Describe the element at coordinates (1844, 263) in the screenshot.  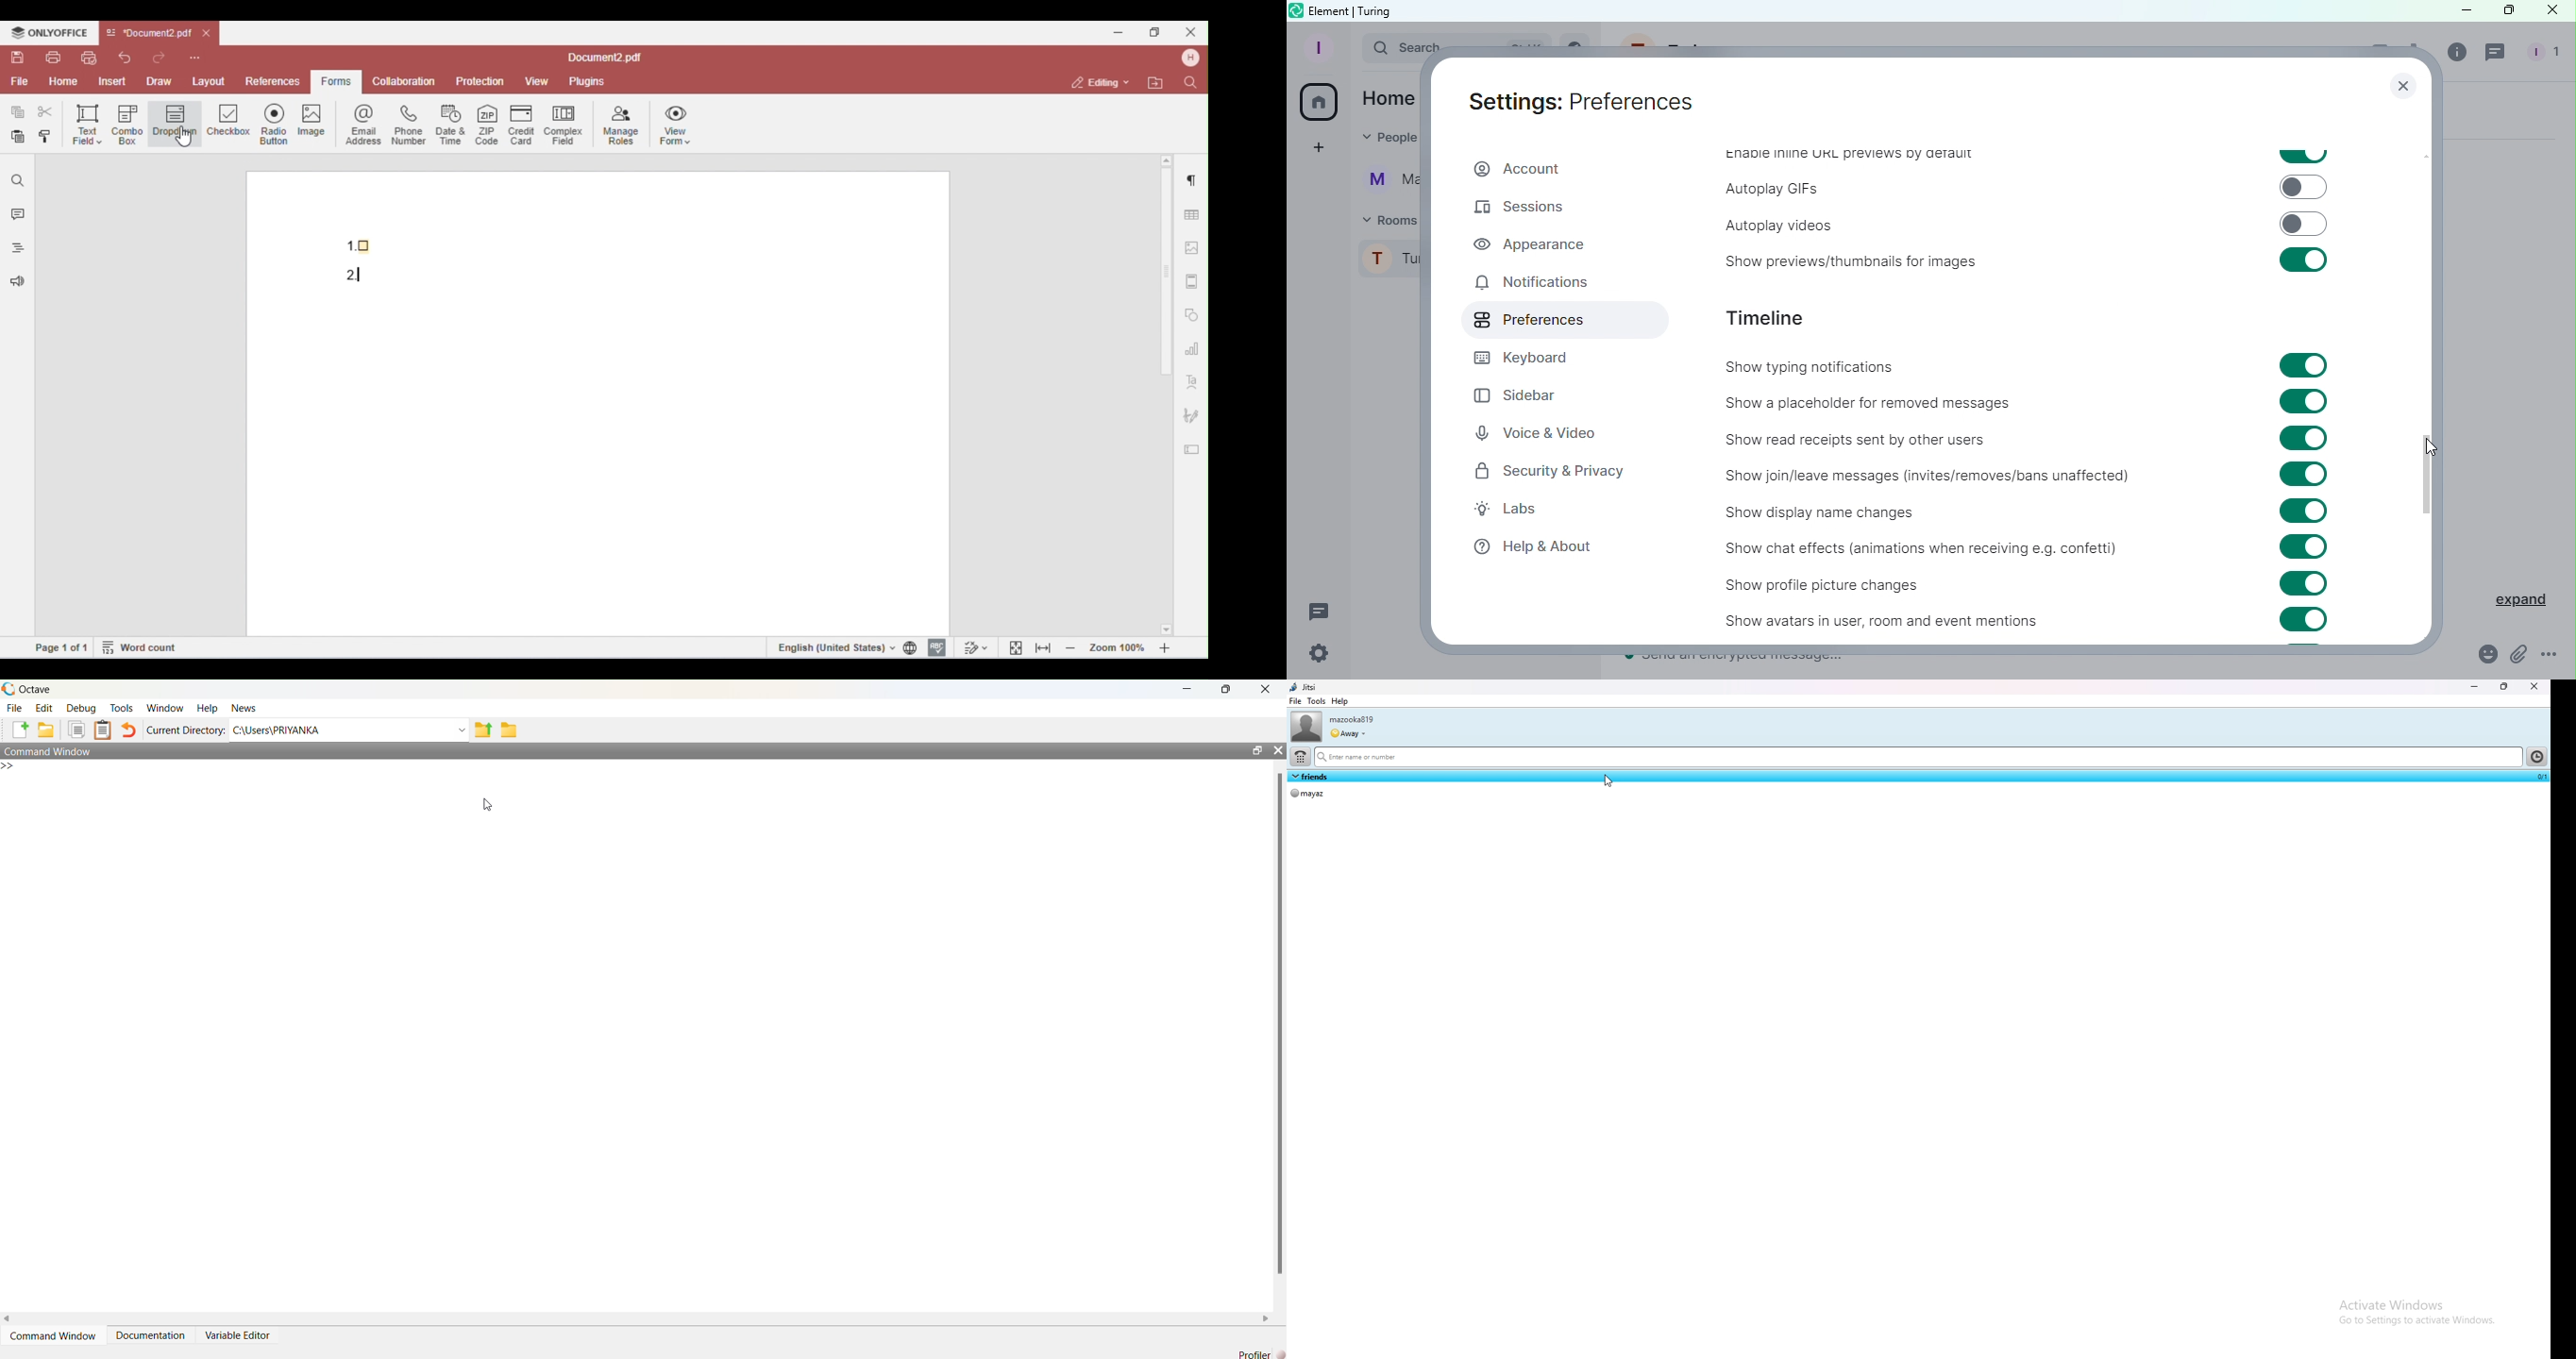
I see `Show preview/thumbnails for images` at that location.